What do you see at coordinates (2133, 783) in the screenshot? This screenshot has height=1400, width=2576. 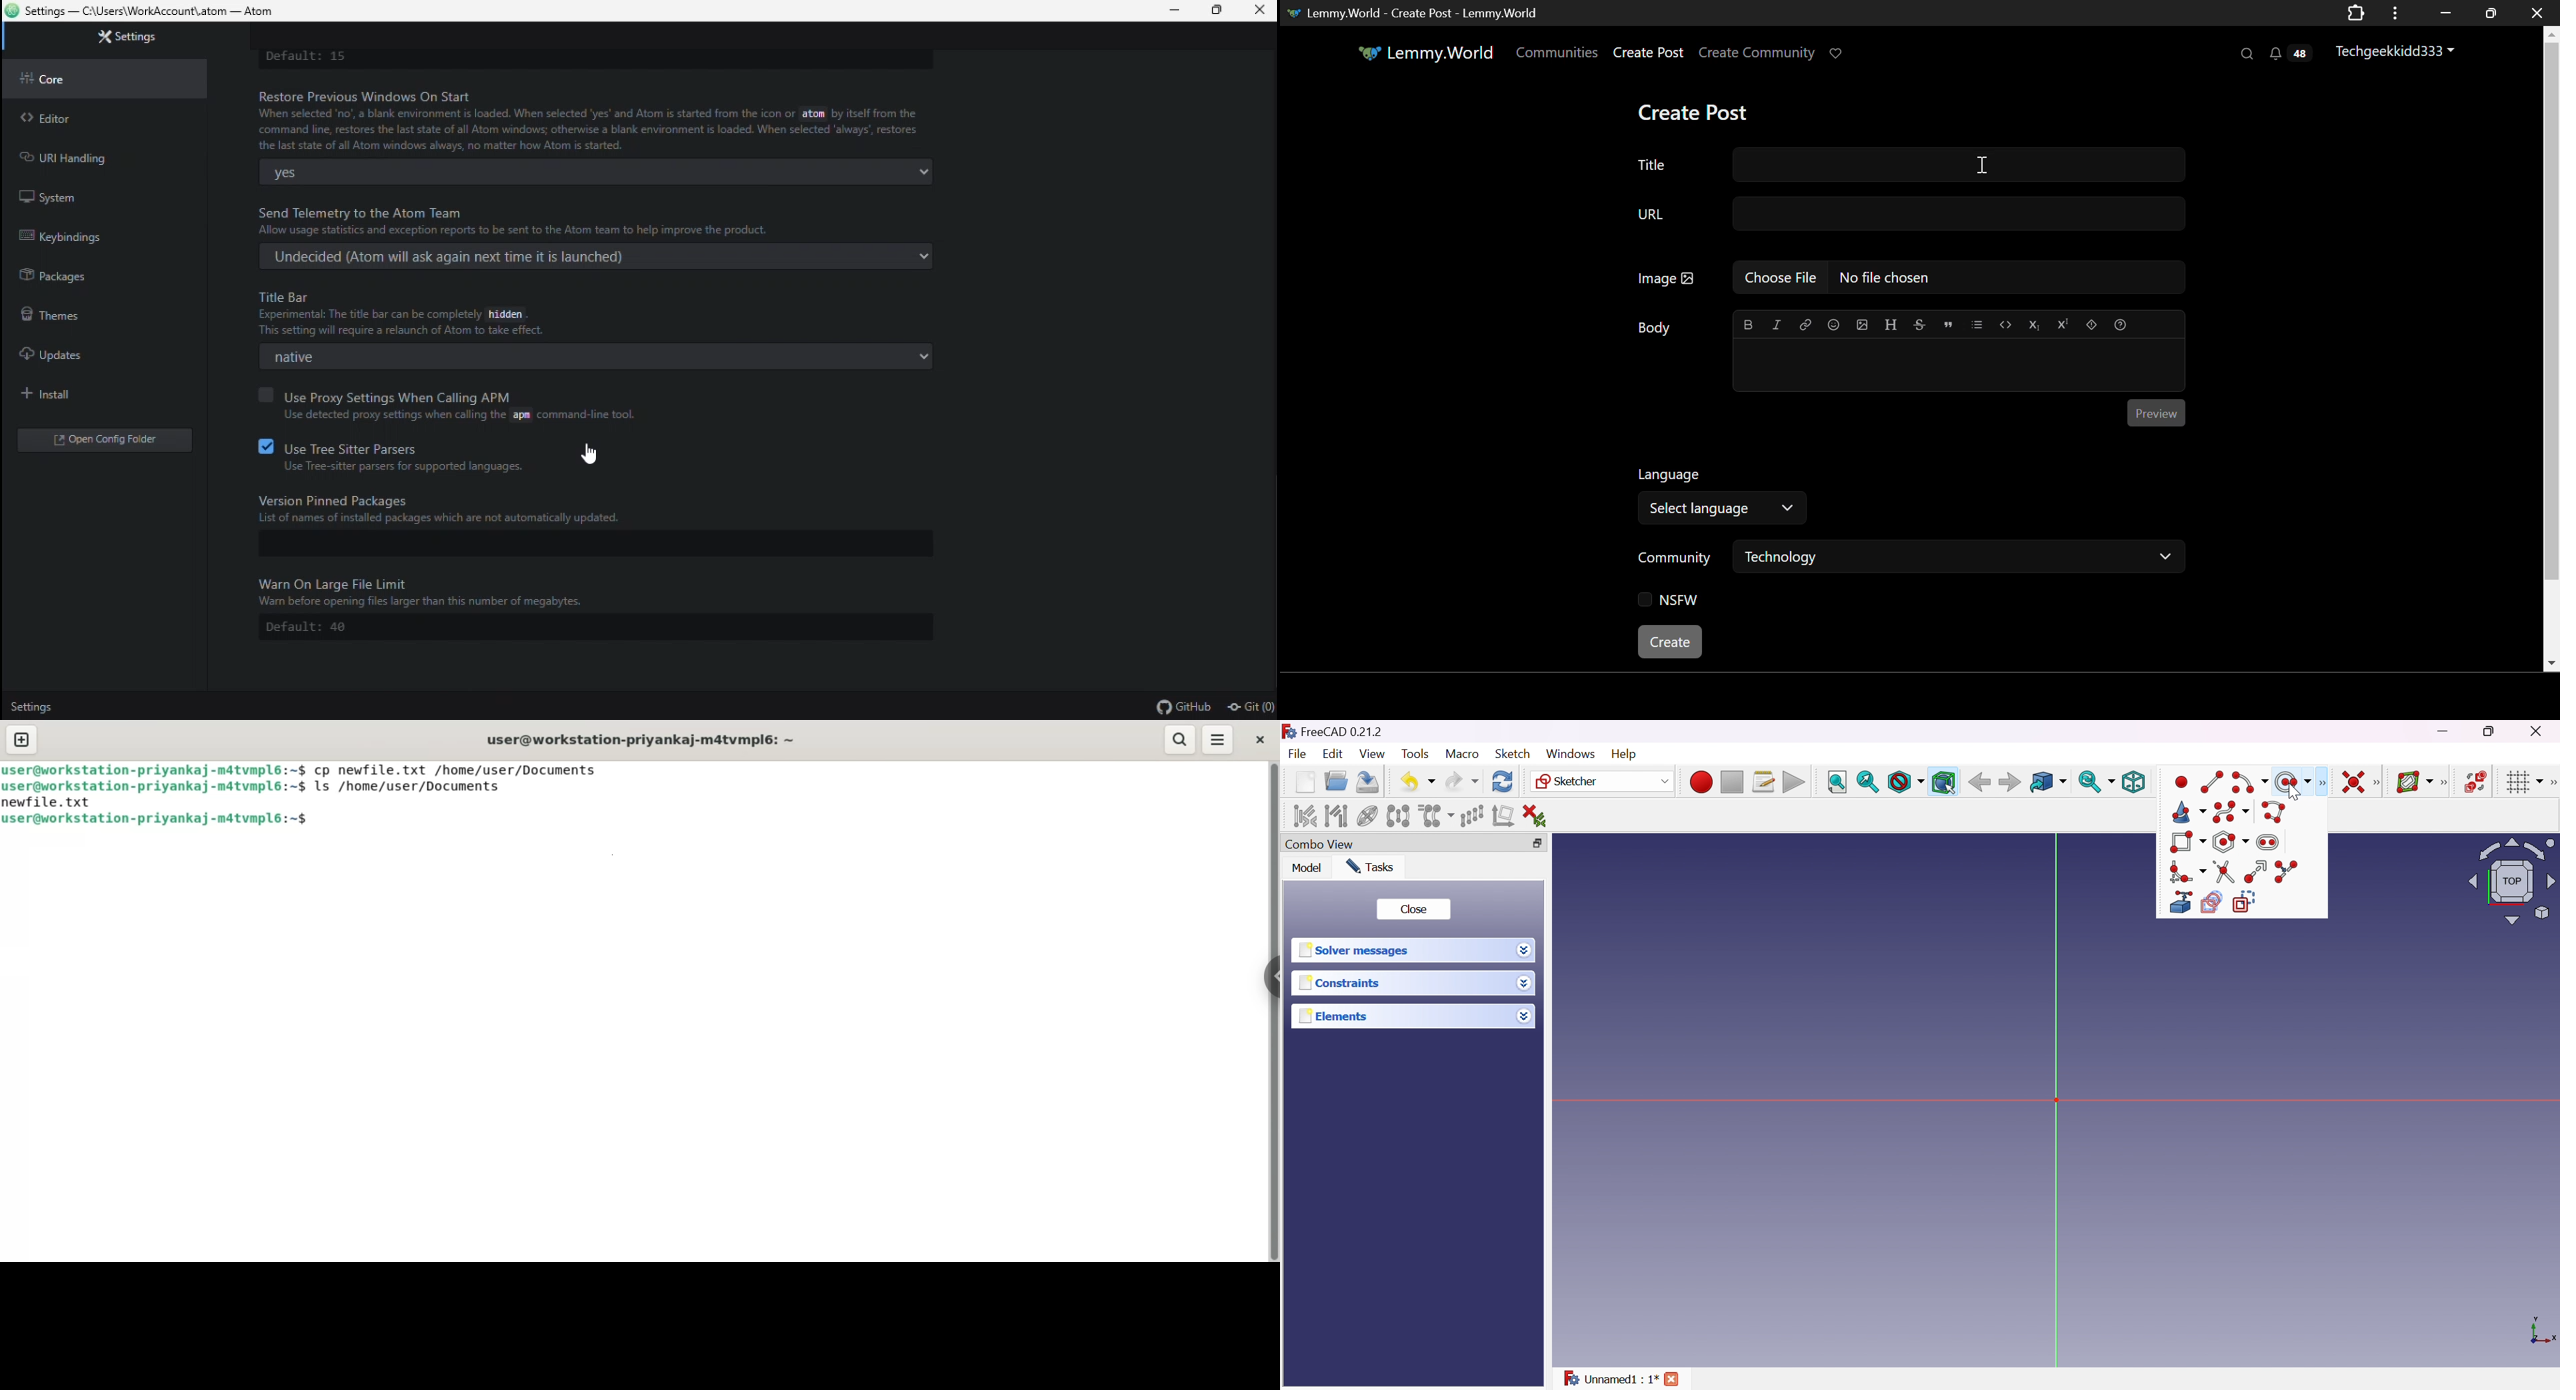 I see `Isometric` at bounding box center [2133, 783].